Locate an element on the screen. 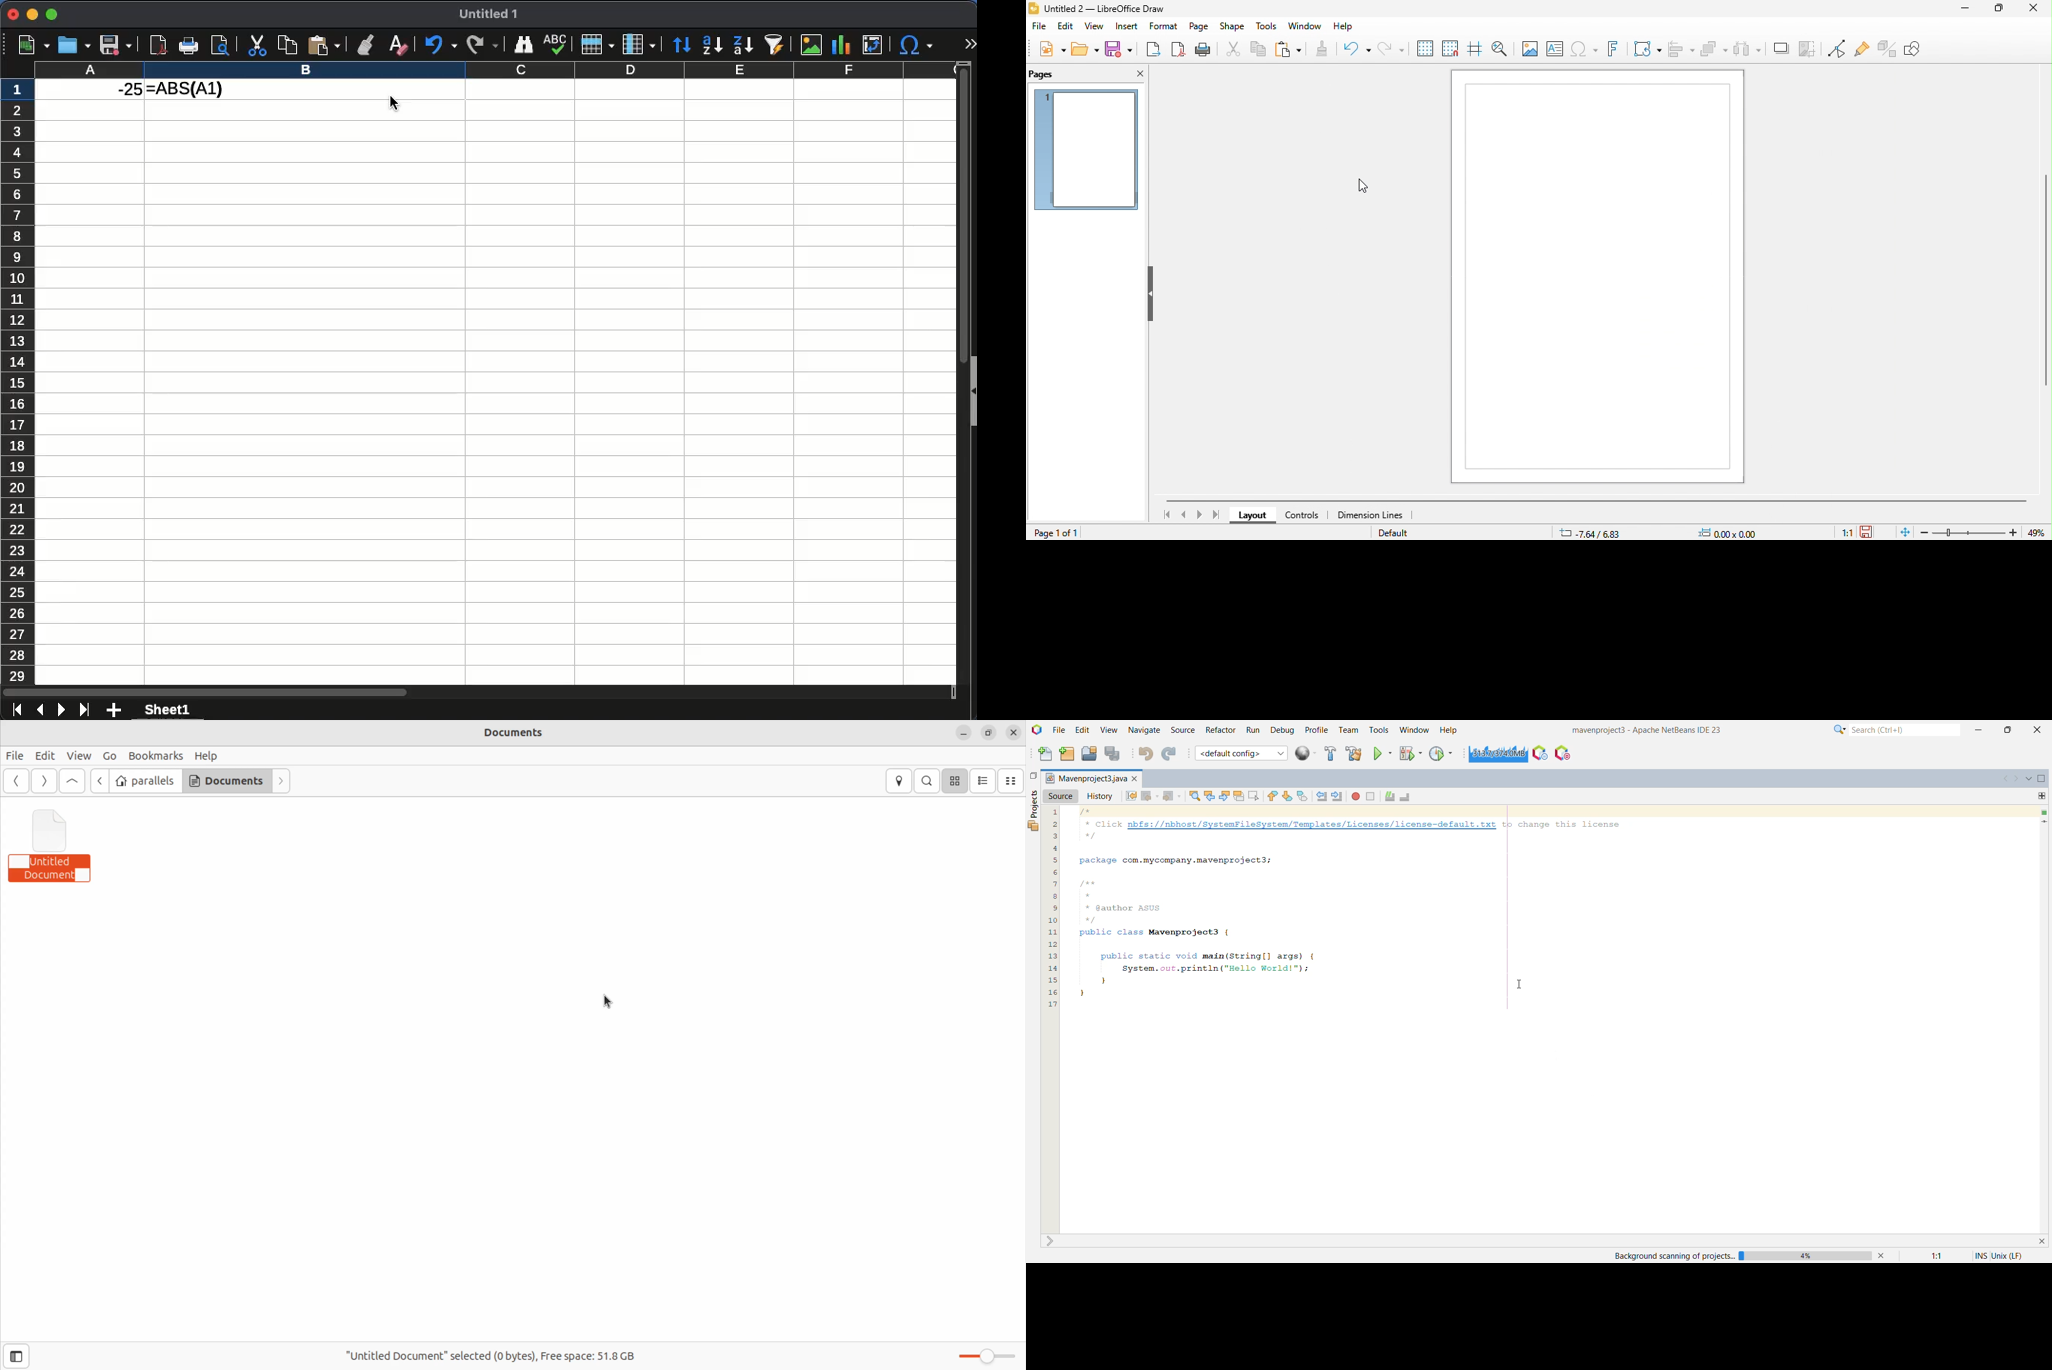  Run Project is located at coordinates (1382, 754).